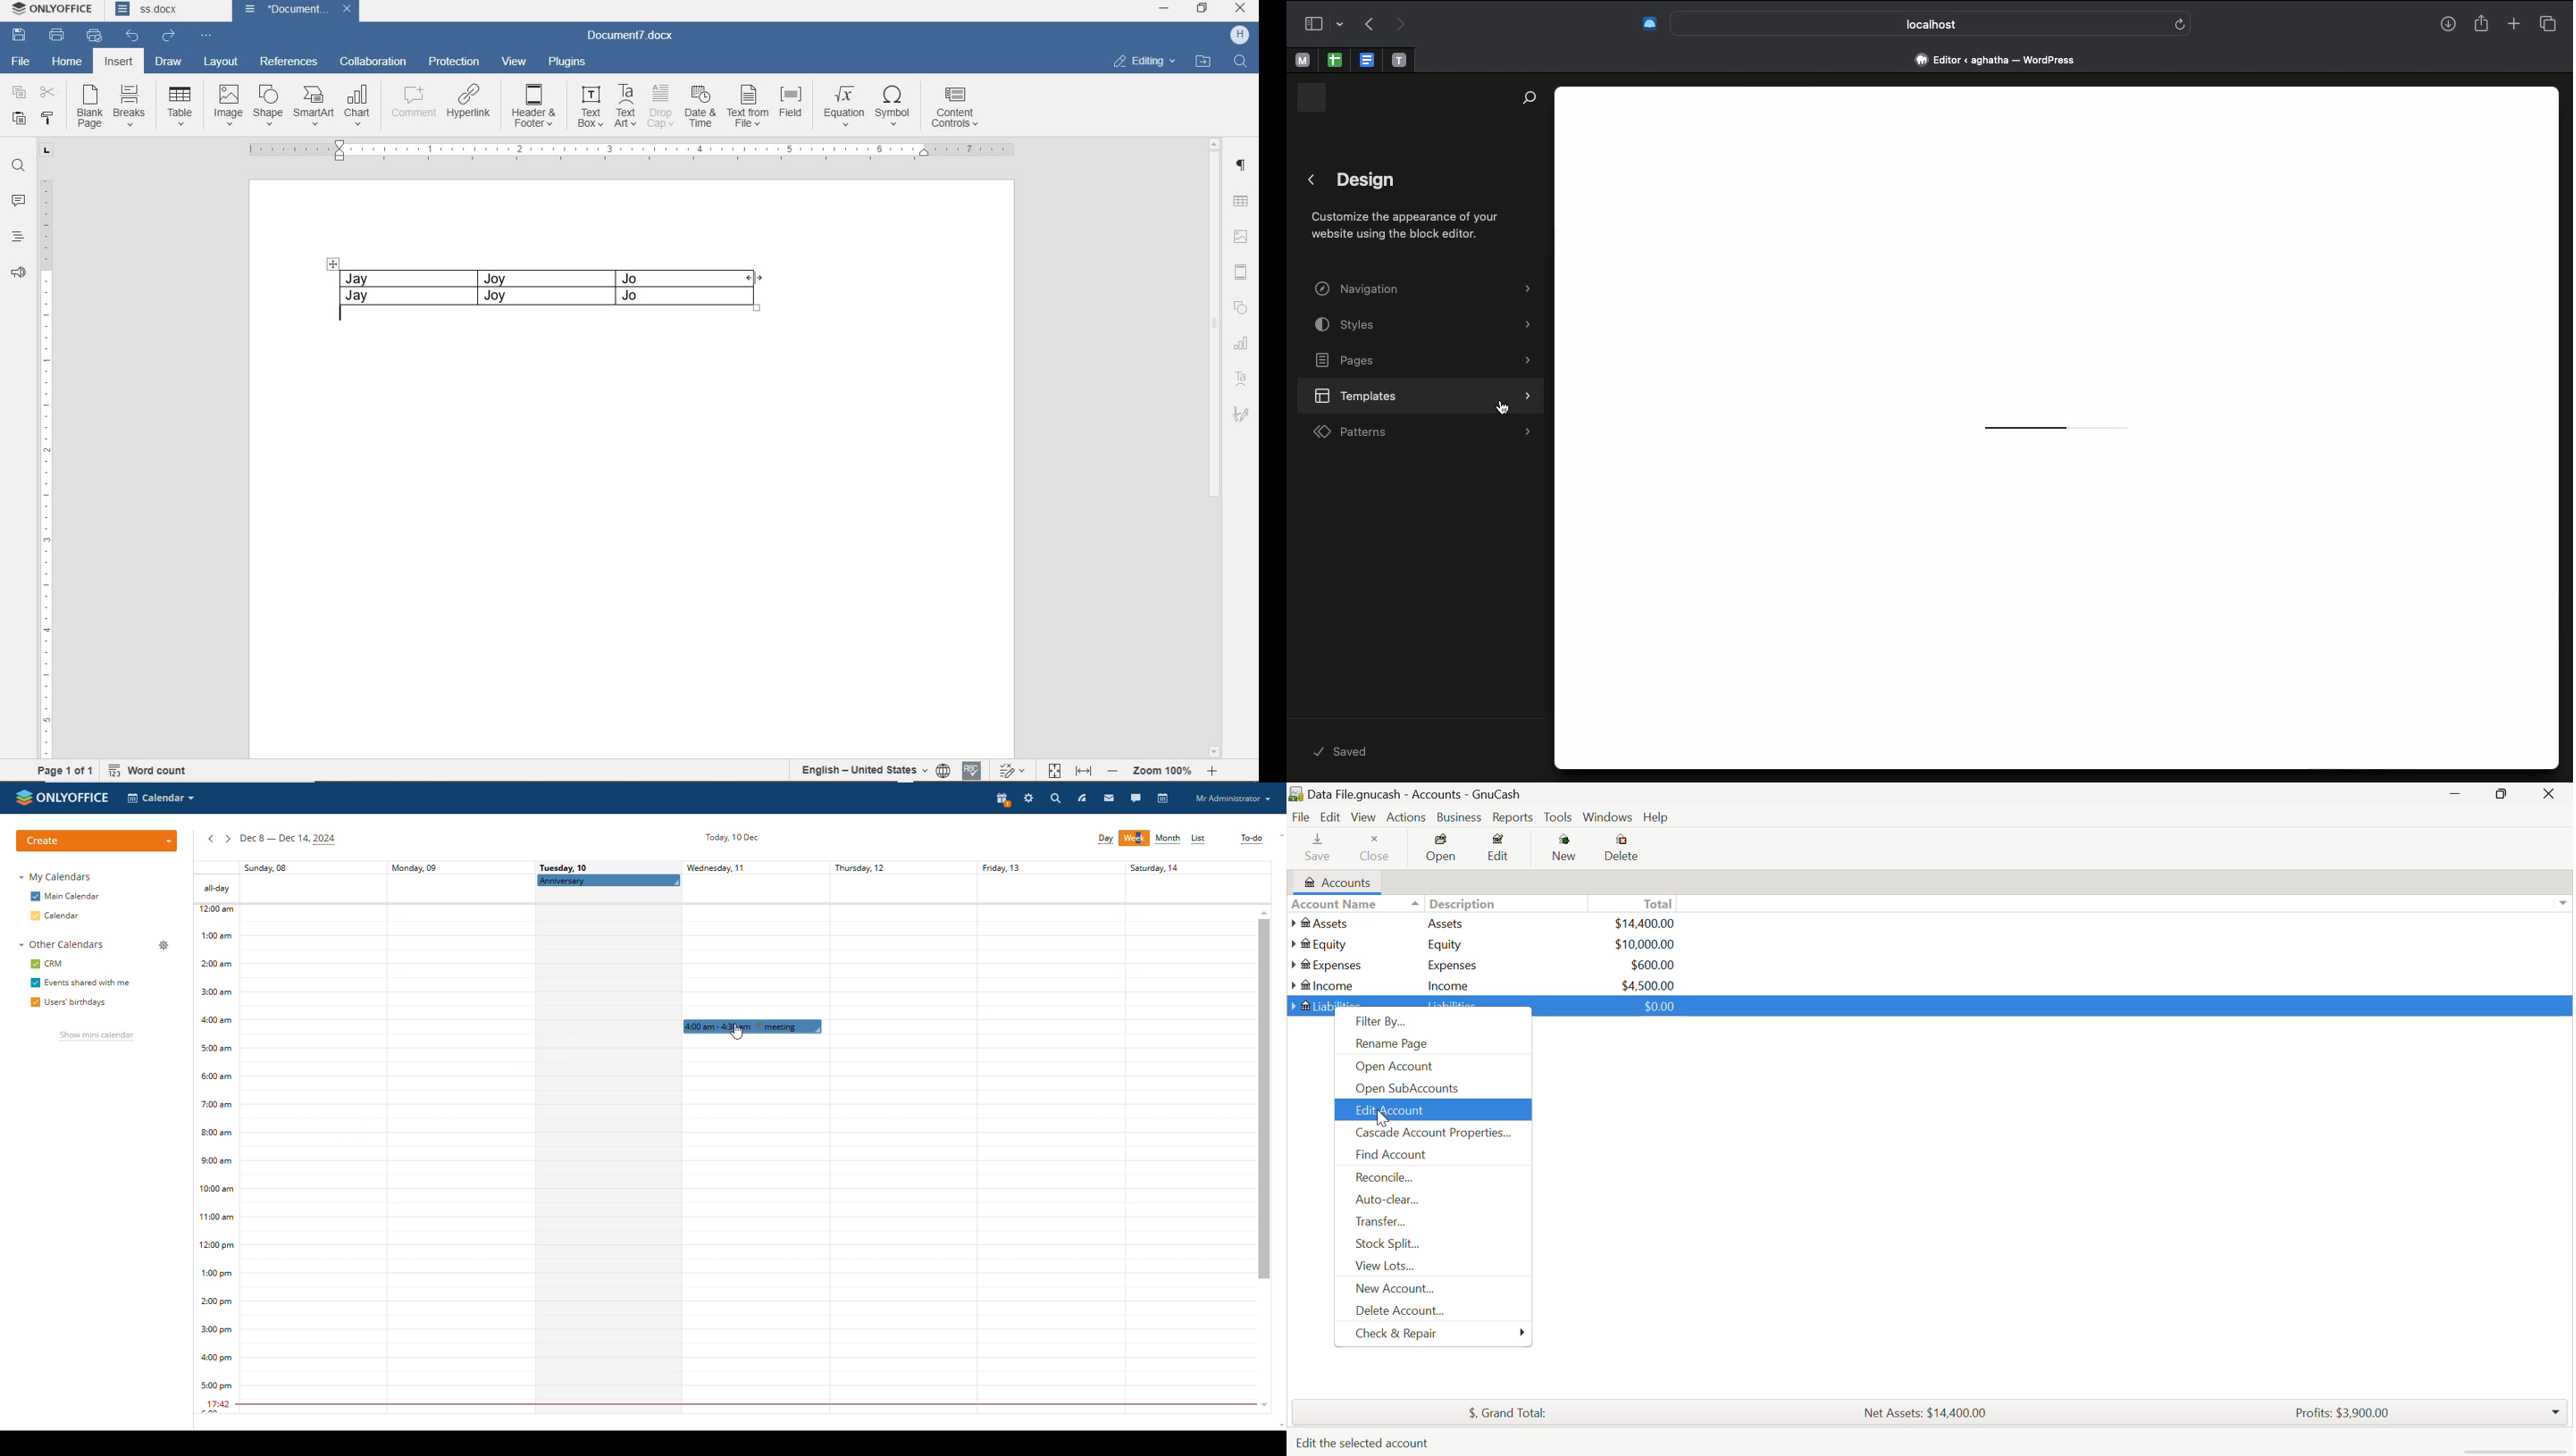 The height and width of the screenshot is (1456, 2576). What do you see at coordinates (1241, 379) in the screenshot?
I see `TEXT ART` at bounding box center [1241, 379].